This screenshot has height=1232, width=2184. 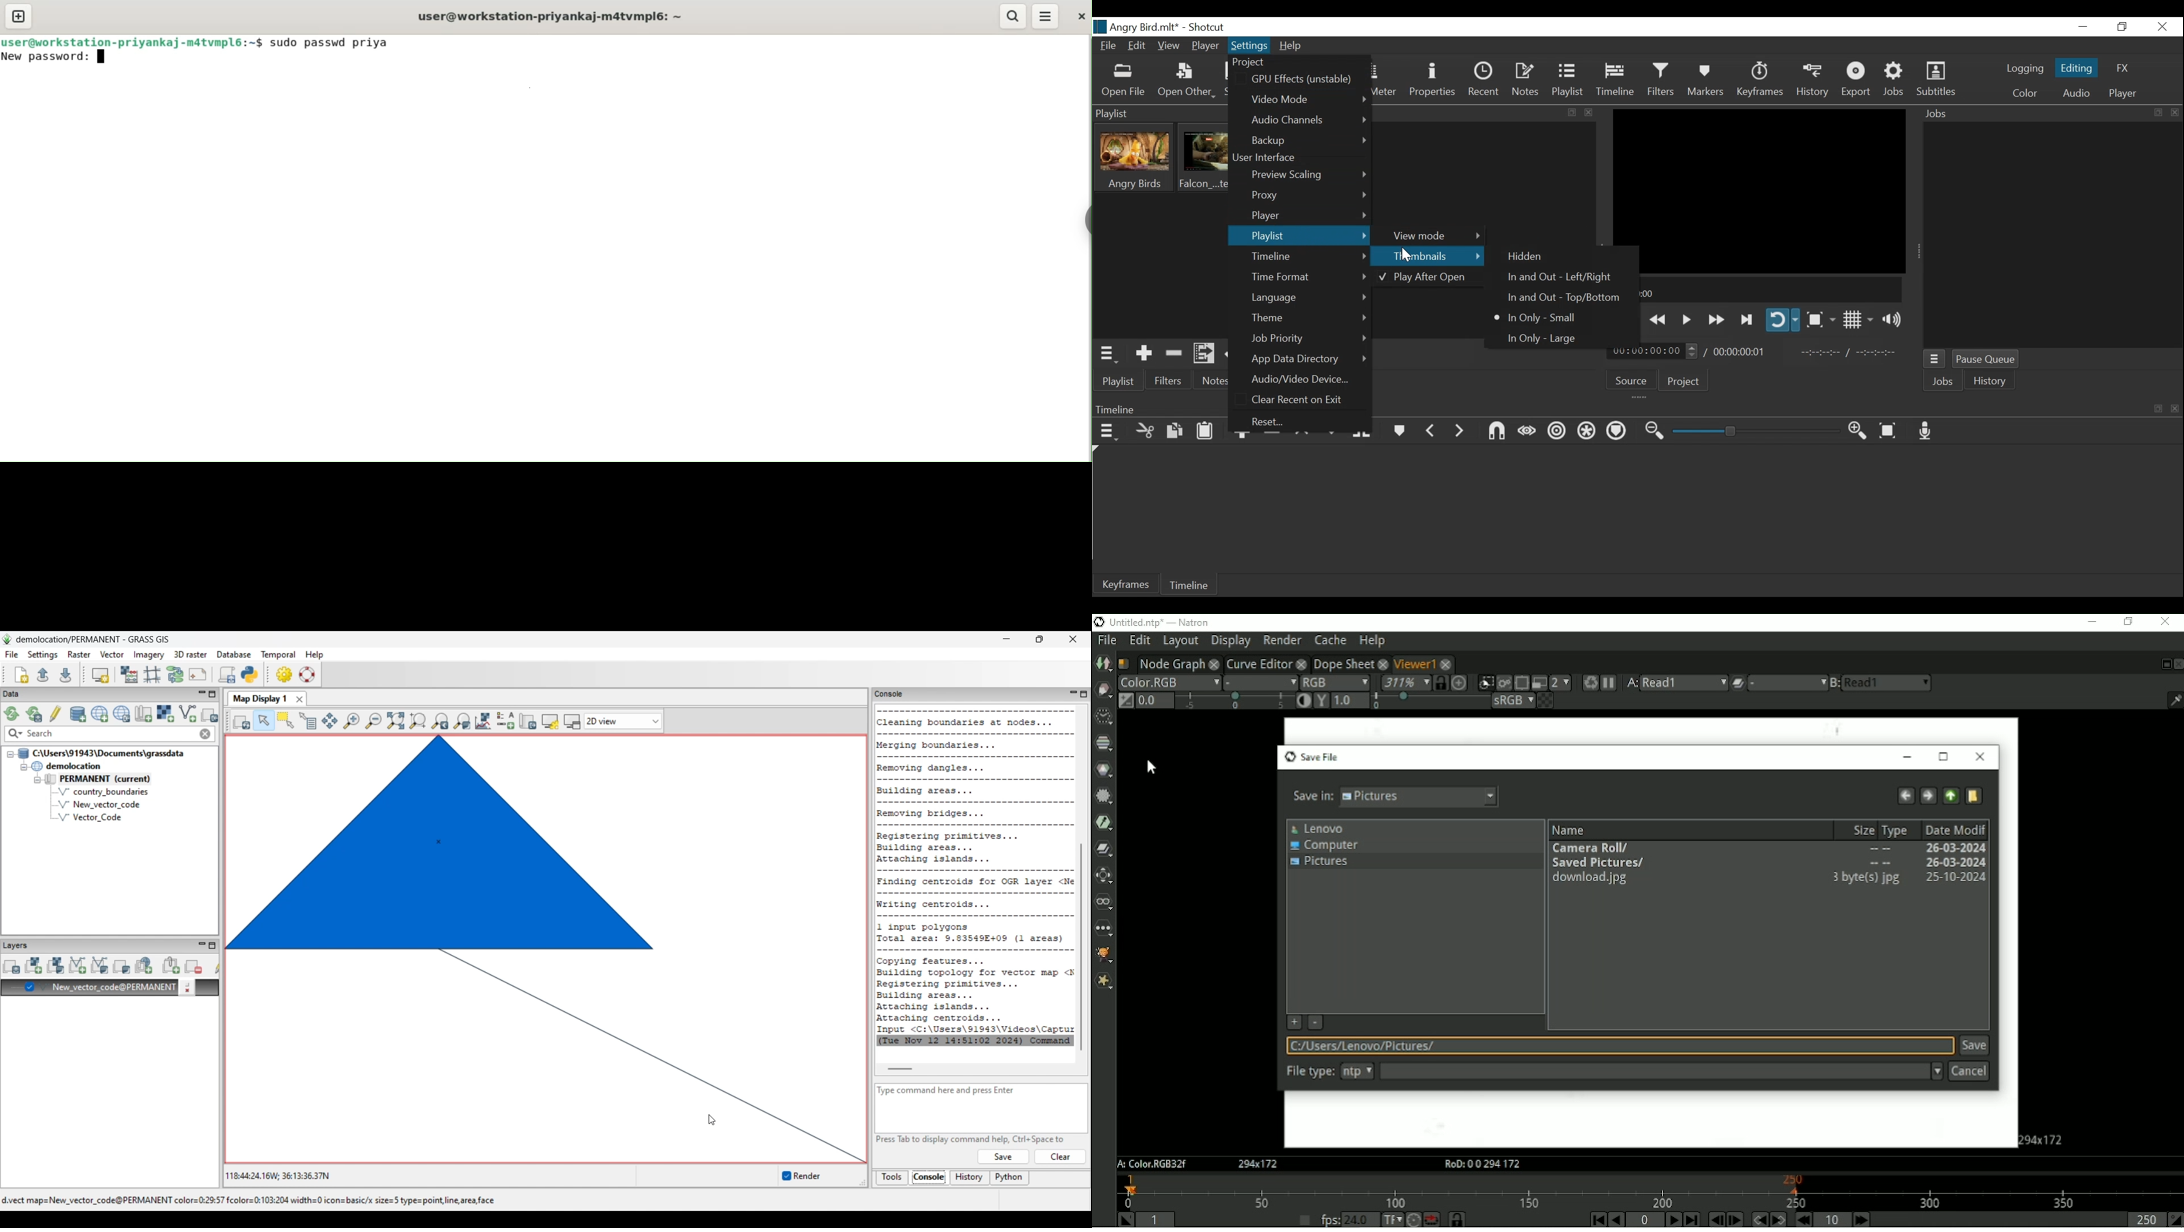 What do you see at coordinates (1135, 158) in the screenshot?
I see `Clip` at bounding box center [1135, 158].